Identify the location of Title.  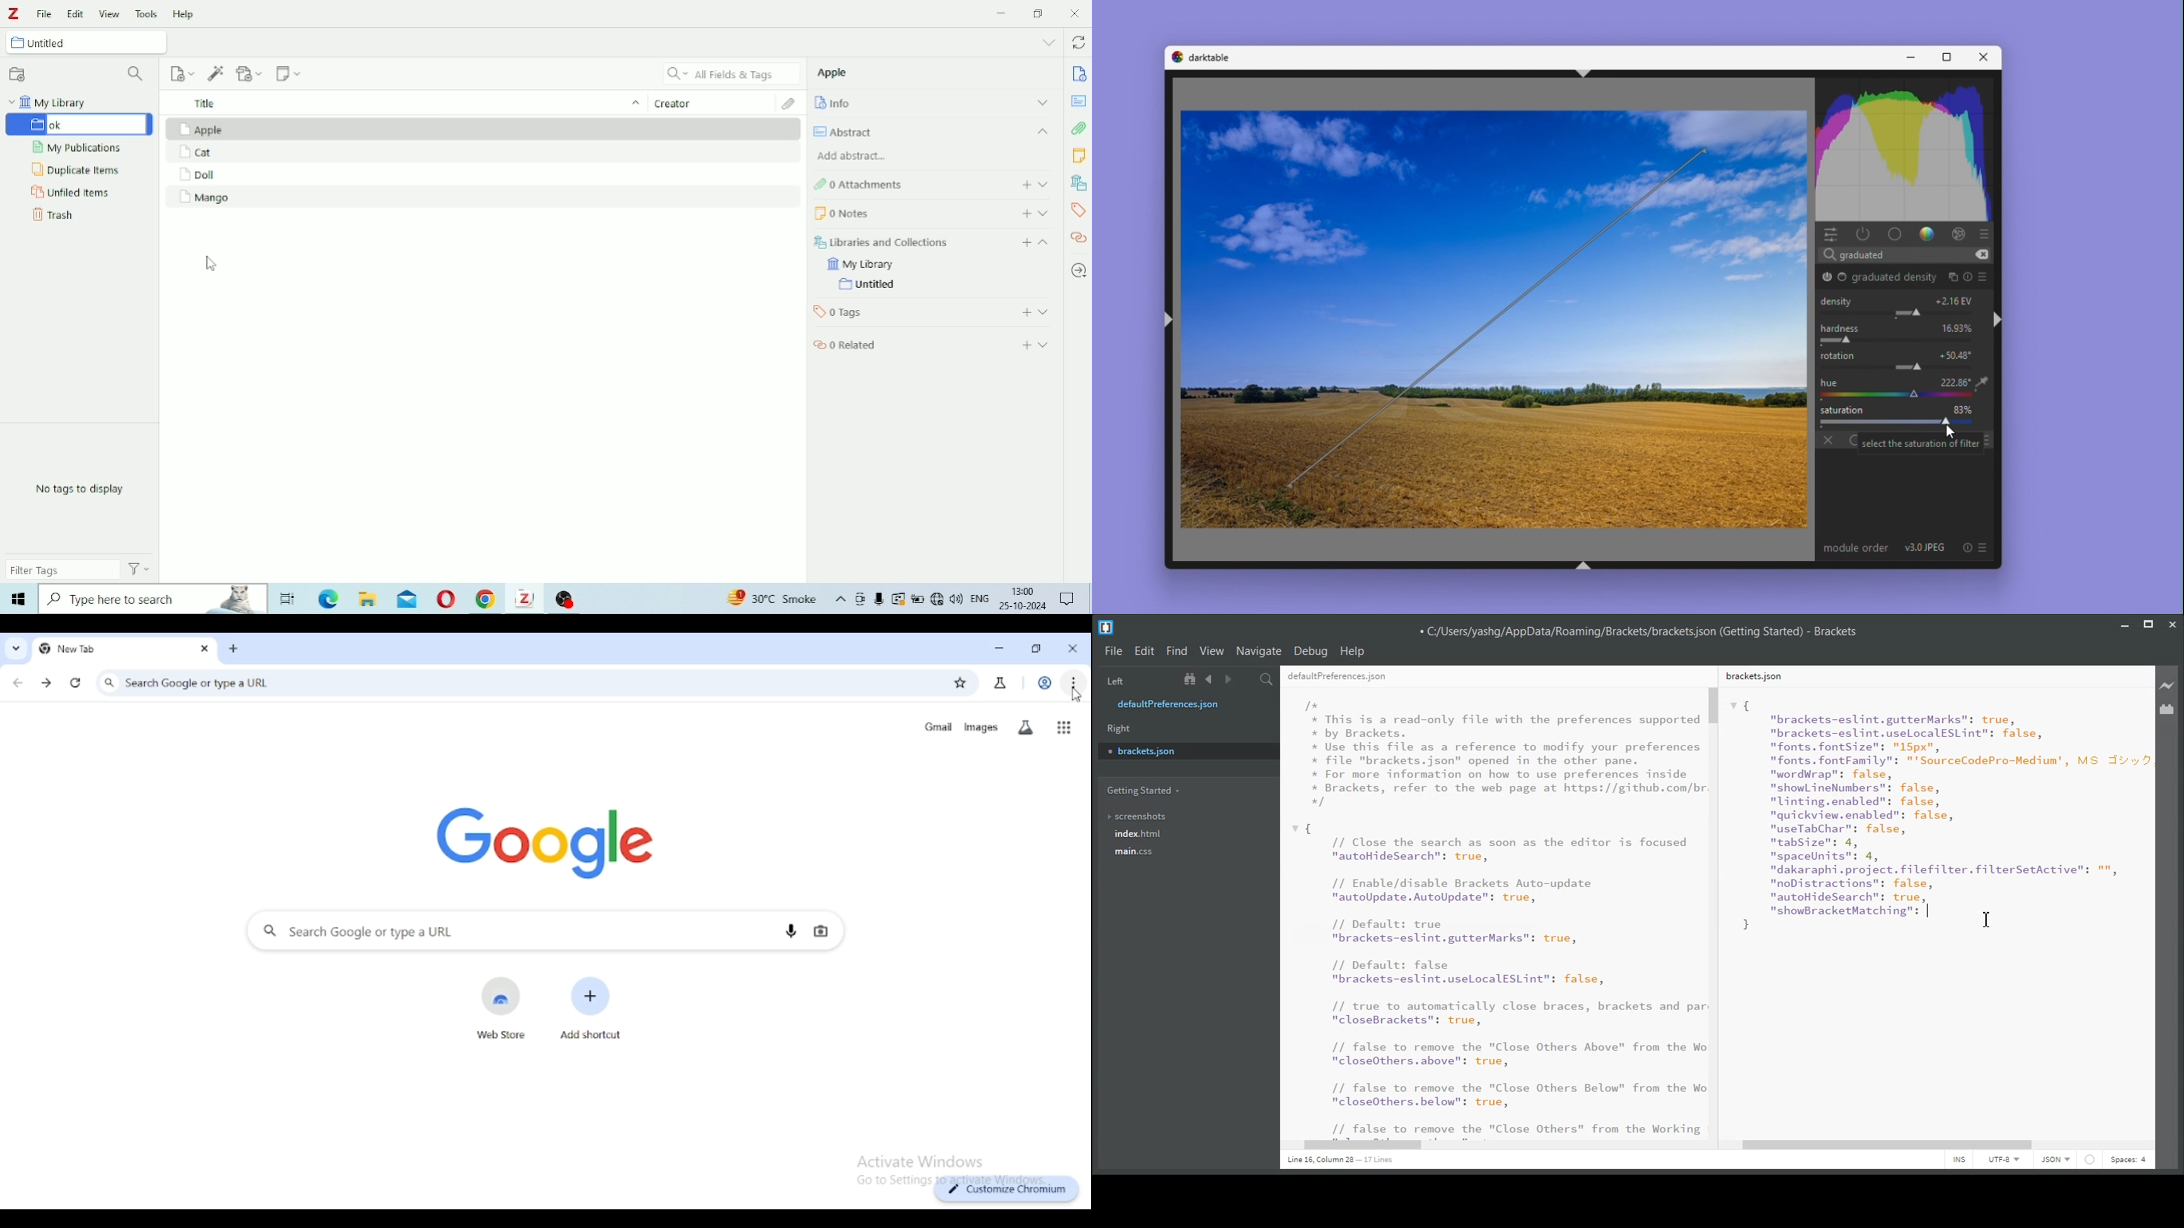
(405, 101).